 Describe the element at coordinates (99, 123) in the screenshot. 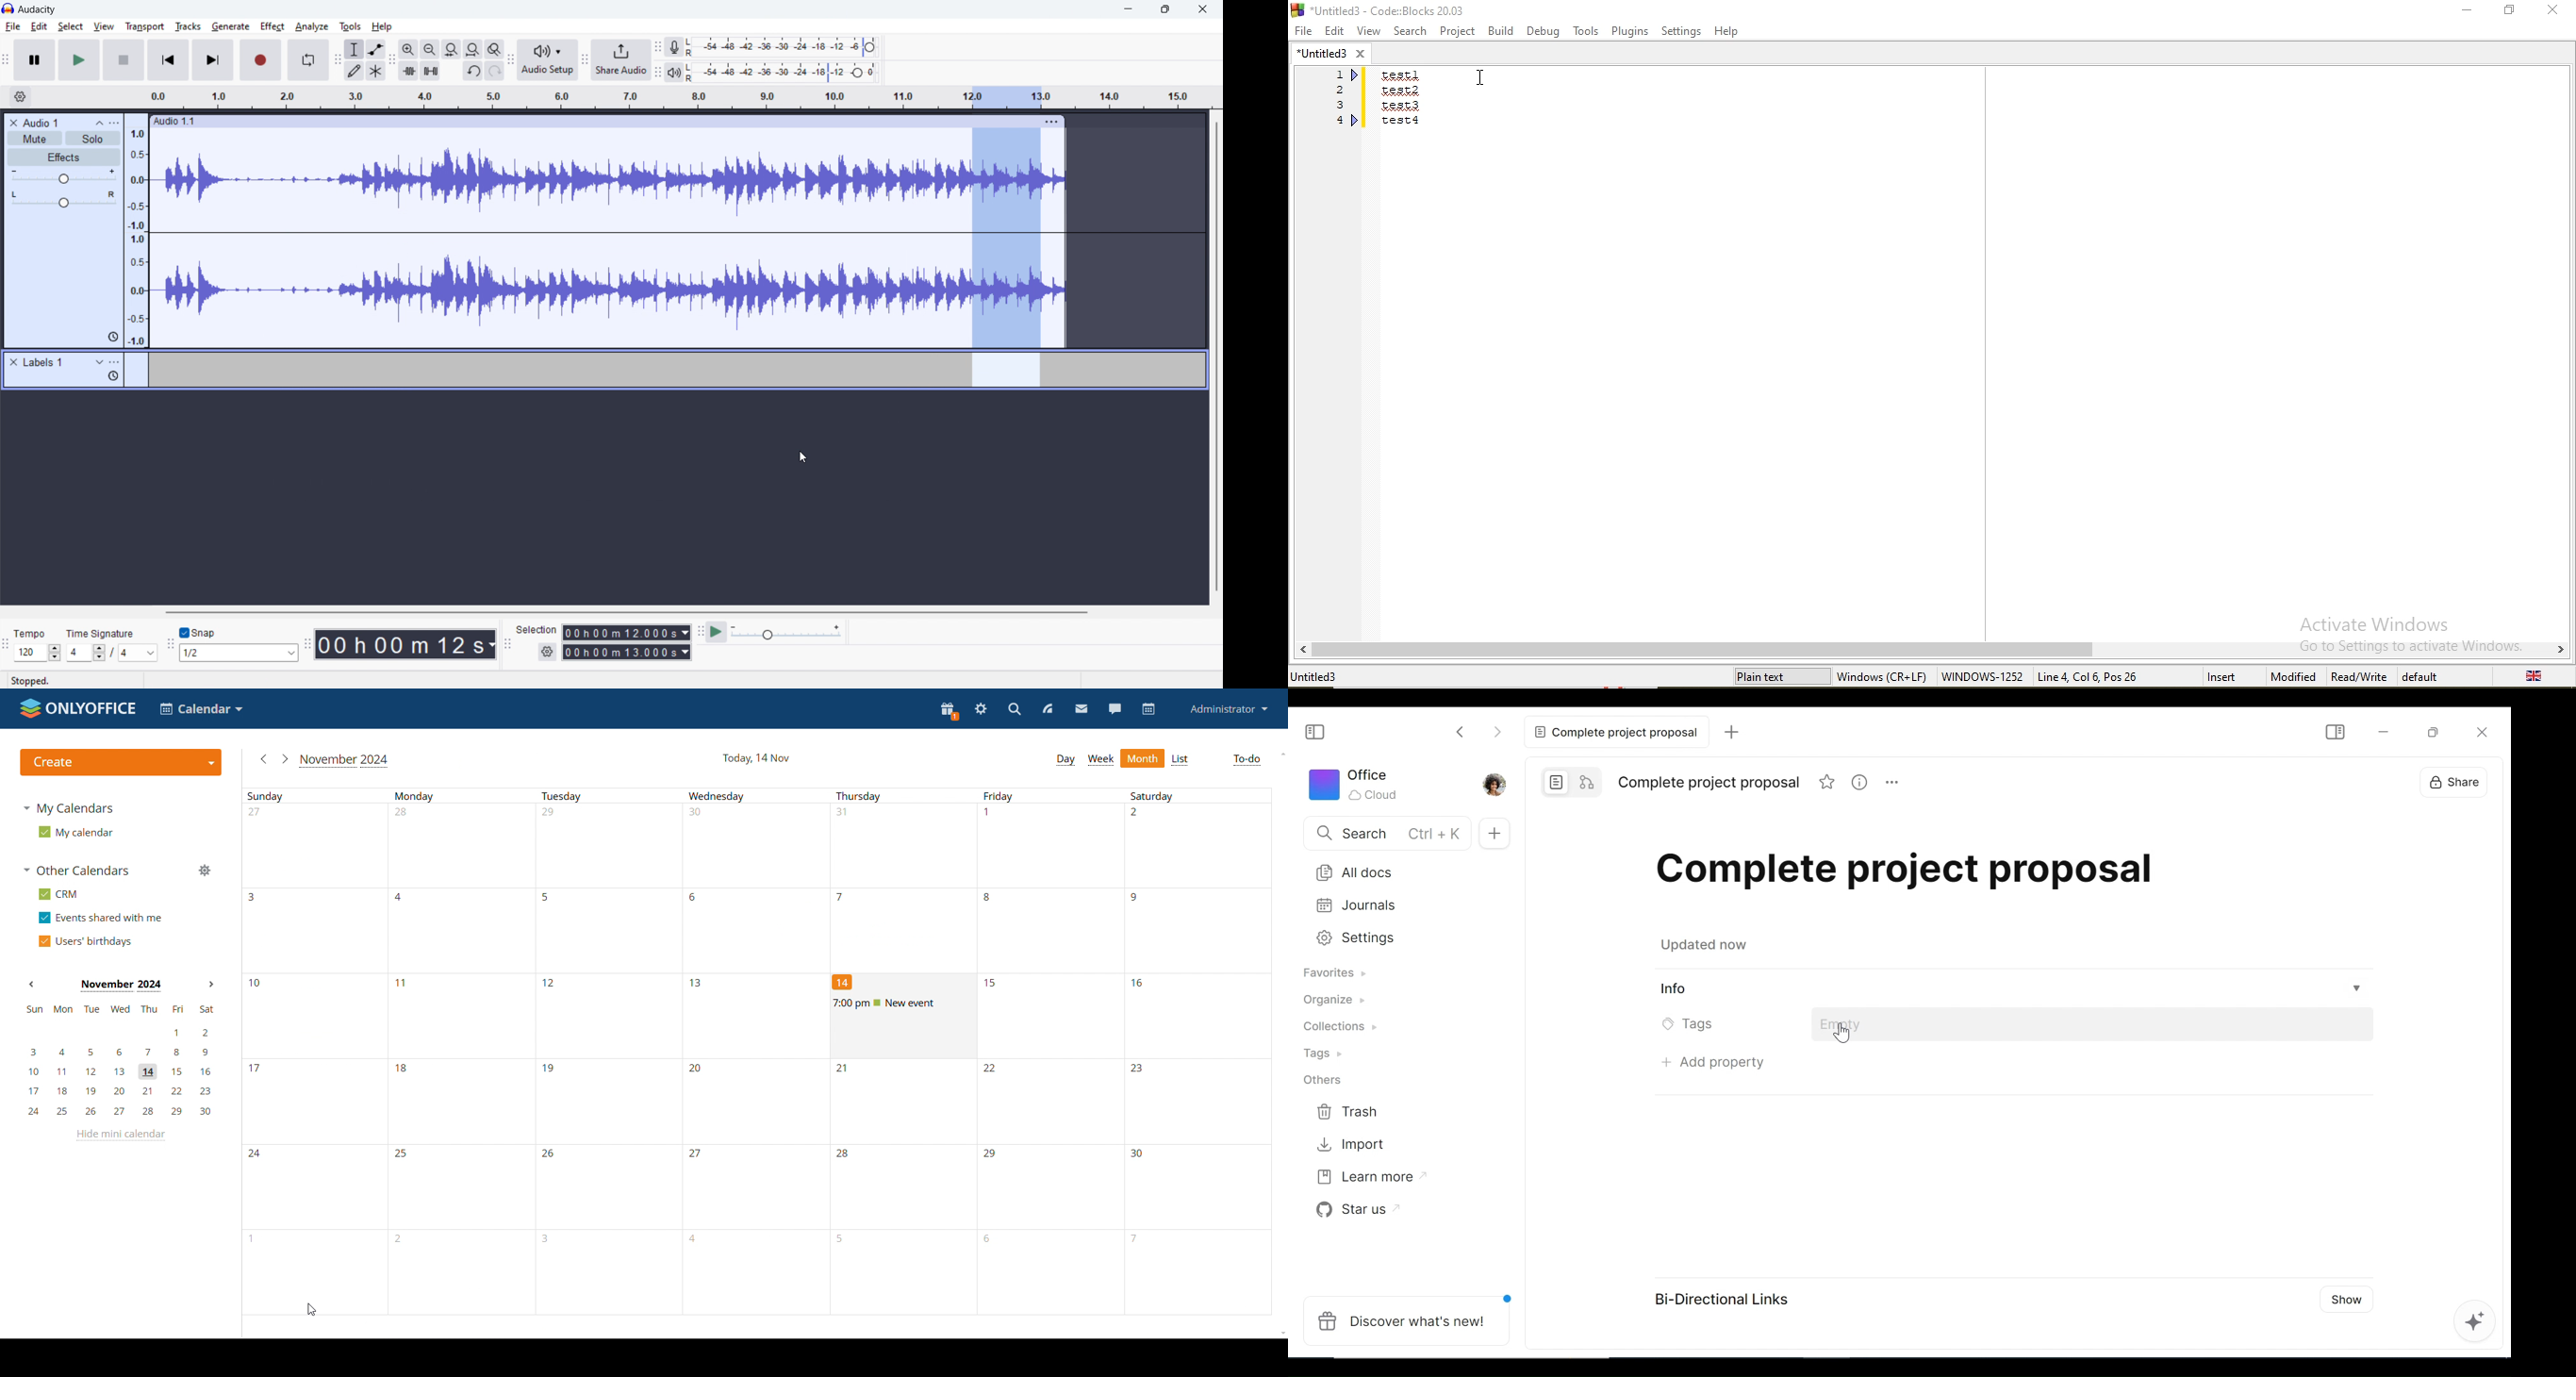

I see `collapse` at that location.